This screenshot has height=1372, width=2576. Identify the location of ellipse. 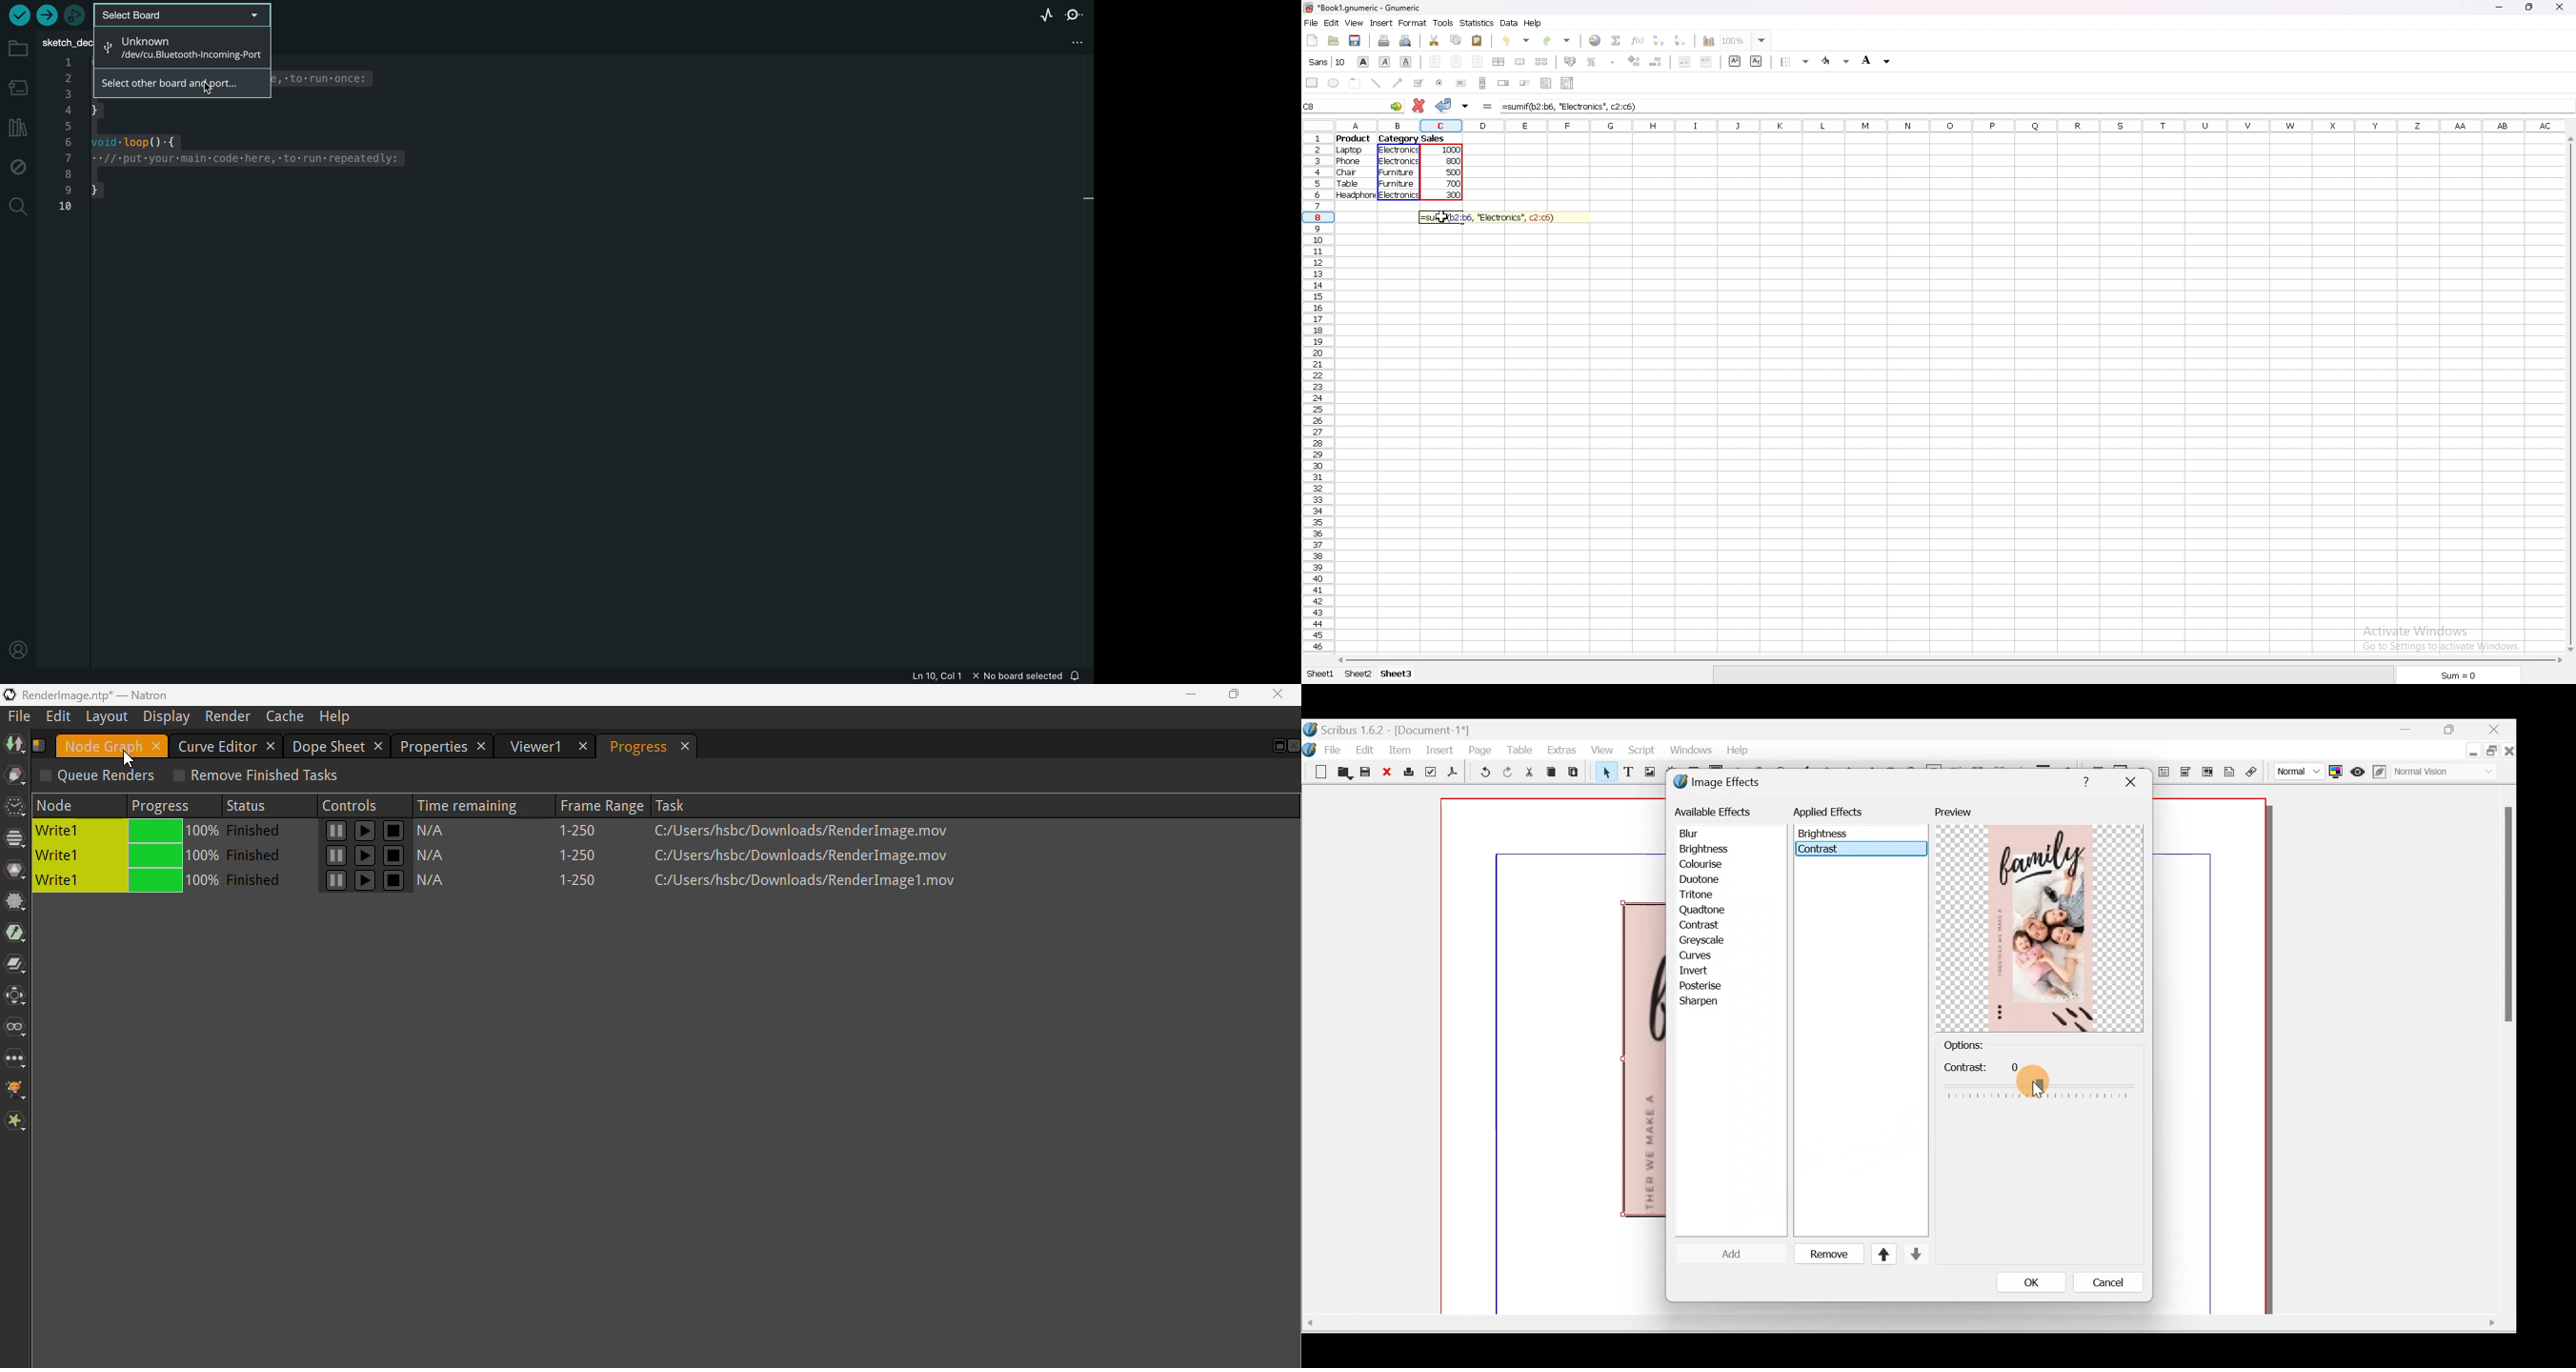
(1333, 83).